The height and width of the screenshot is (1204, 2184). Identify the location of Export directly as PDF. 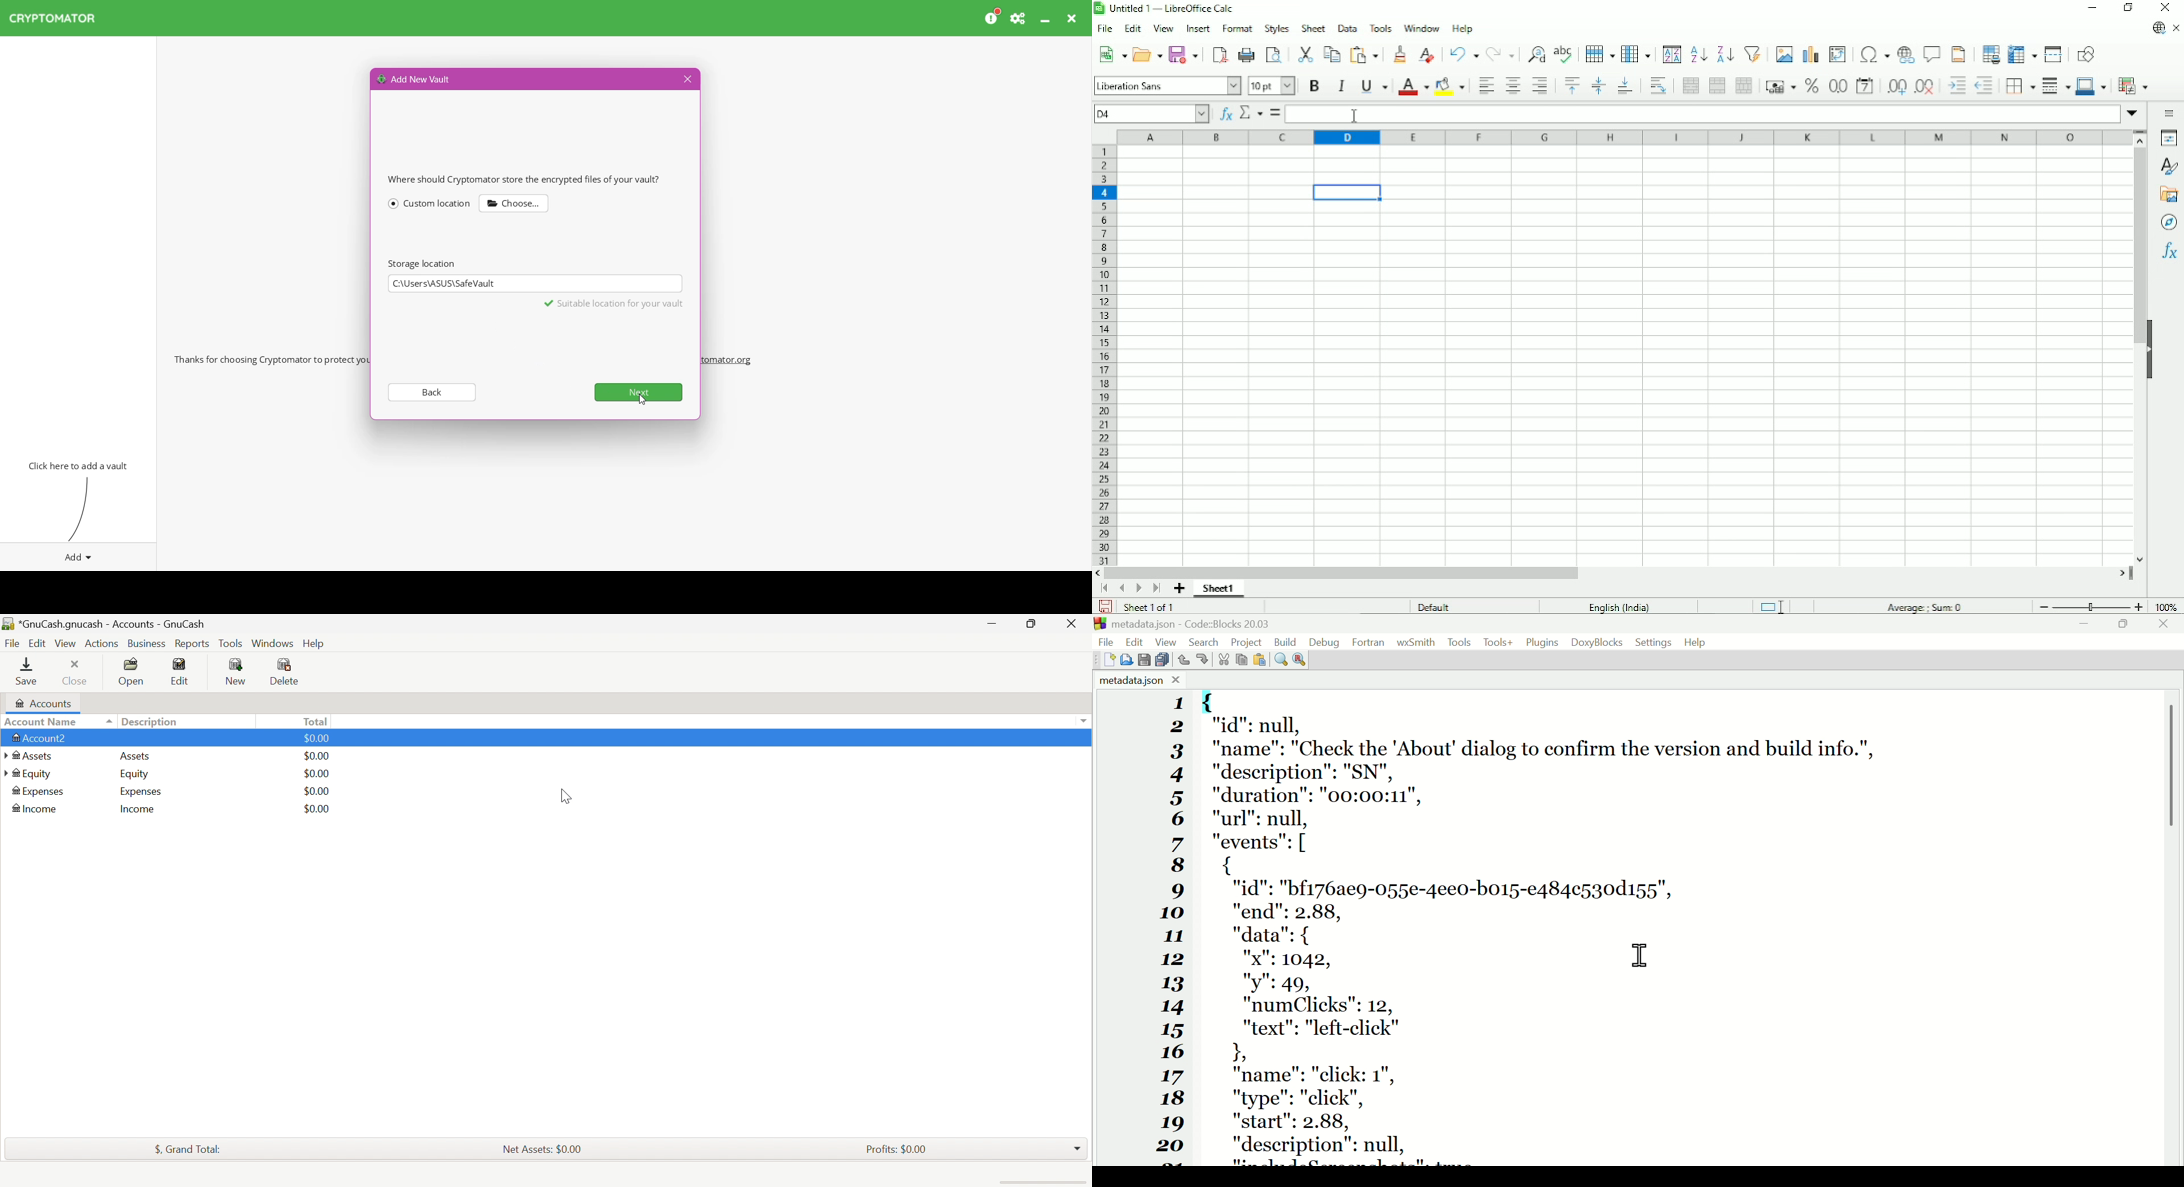
(1221, 55).